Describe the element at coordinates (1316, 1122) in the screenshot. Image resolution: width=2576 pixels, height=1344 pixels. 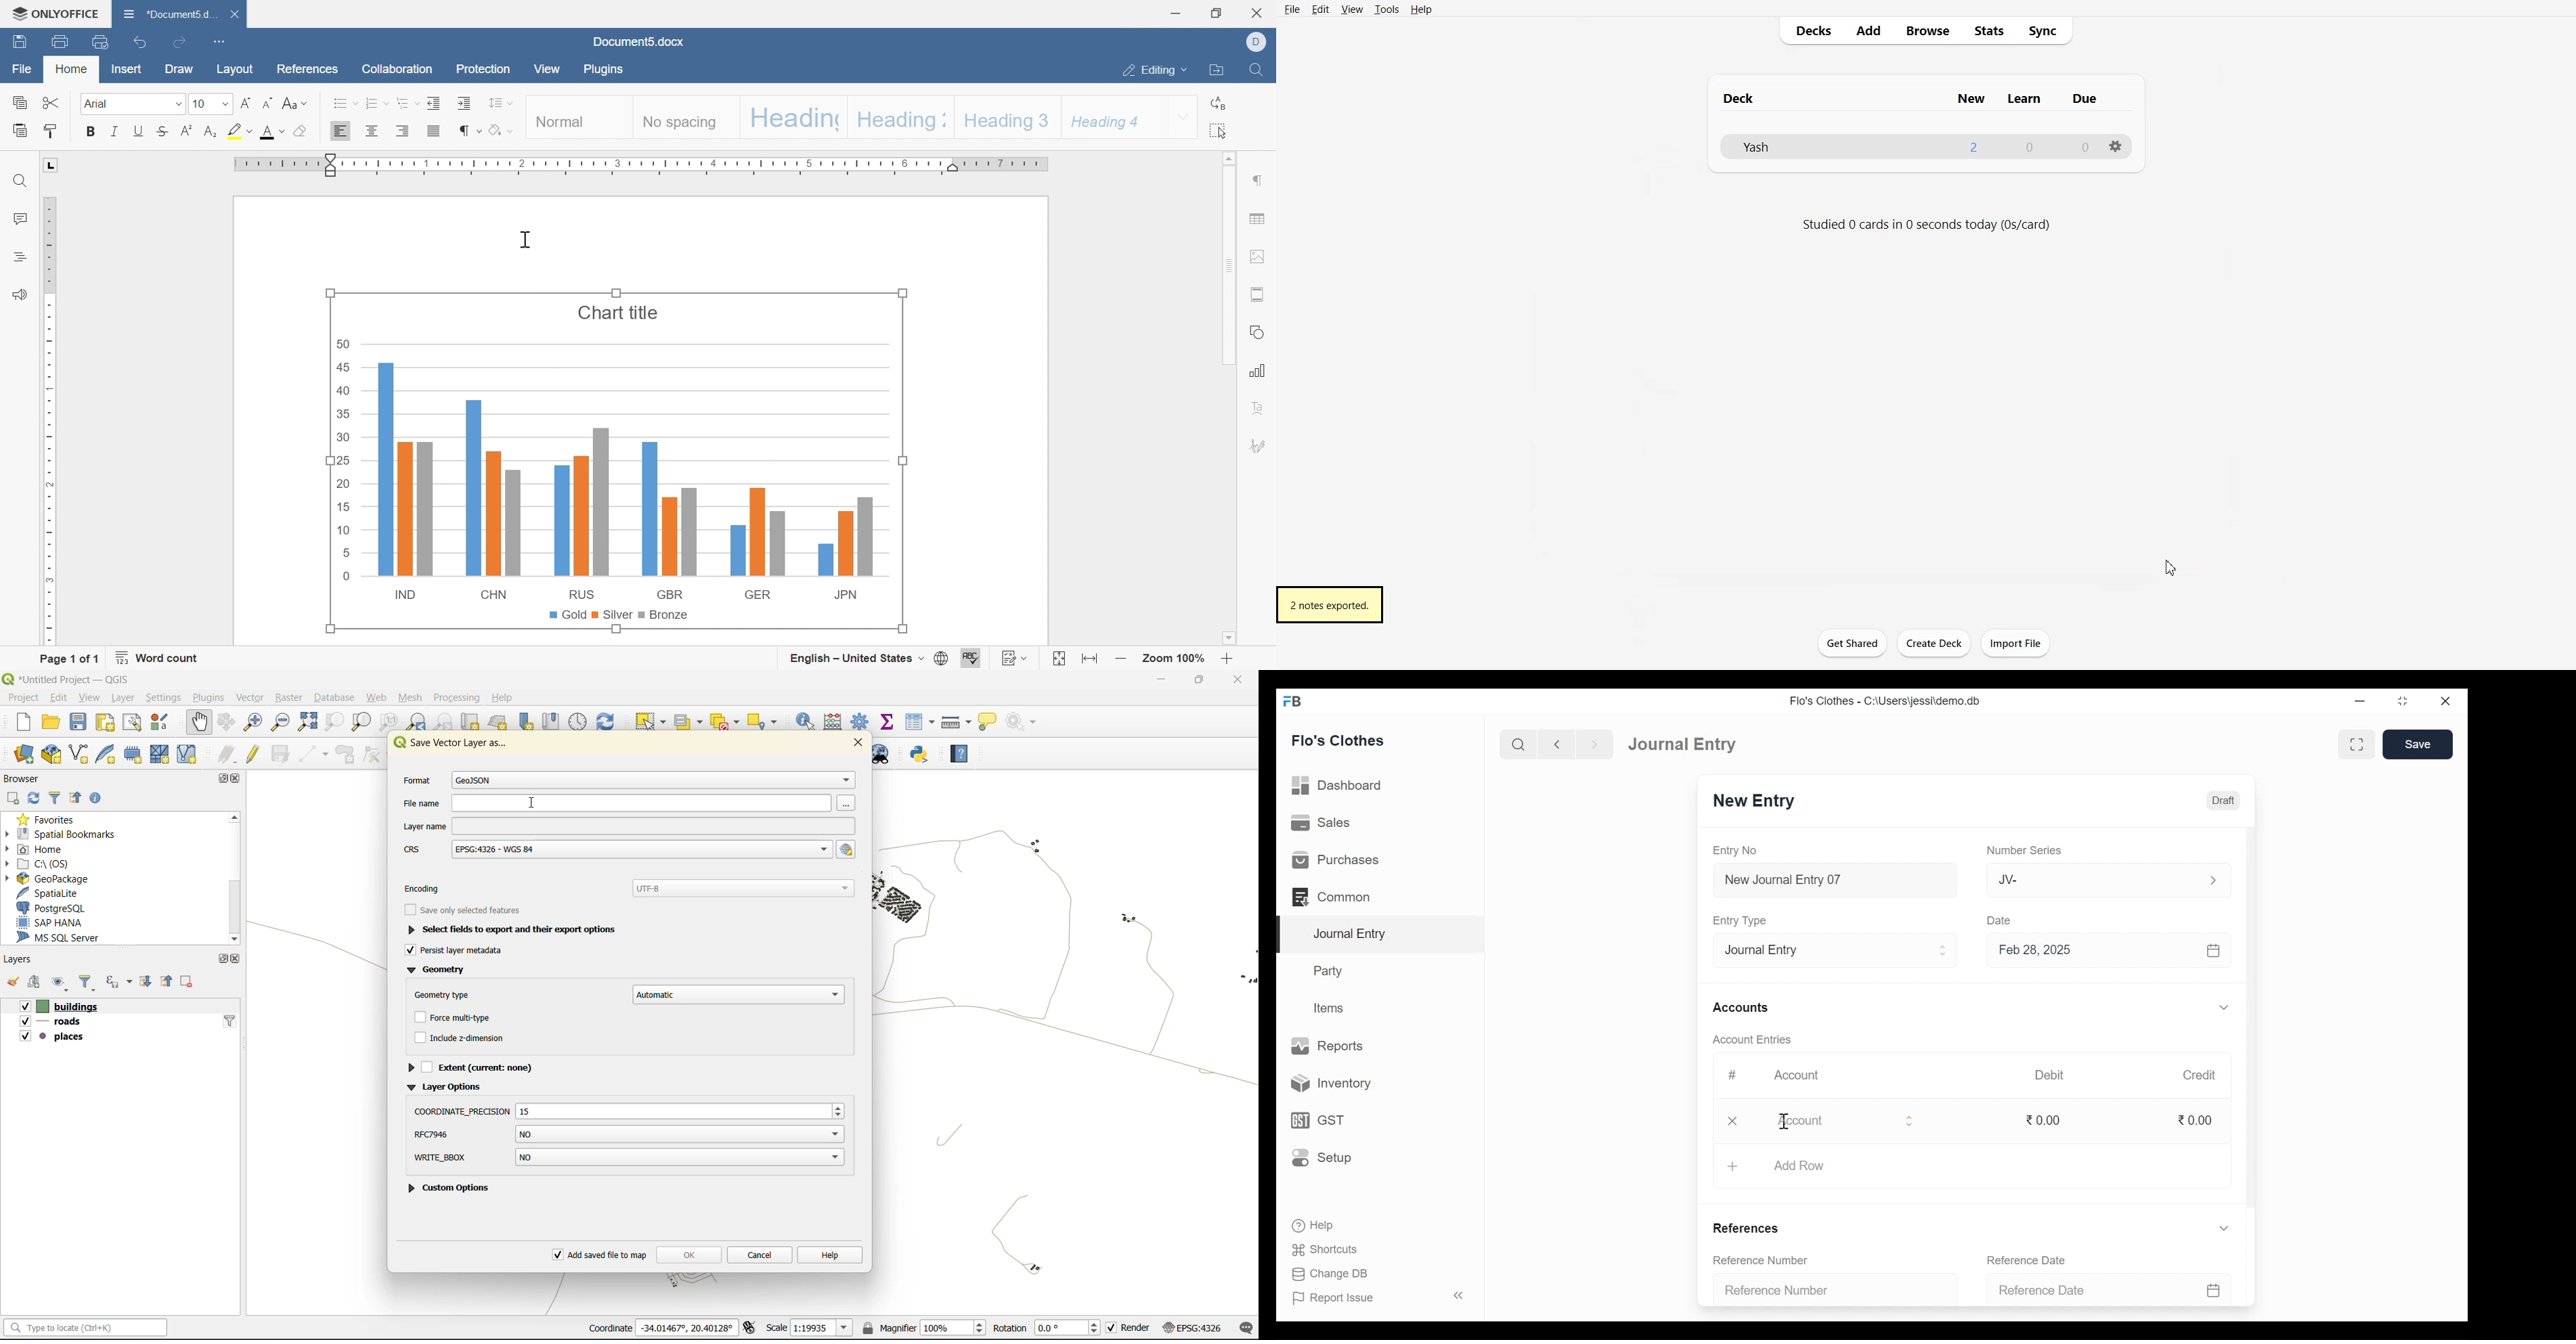
I see `GST` at that location.